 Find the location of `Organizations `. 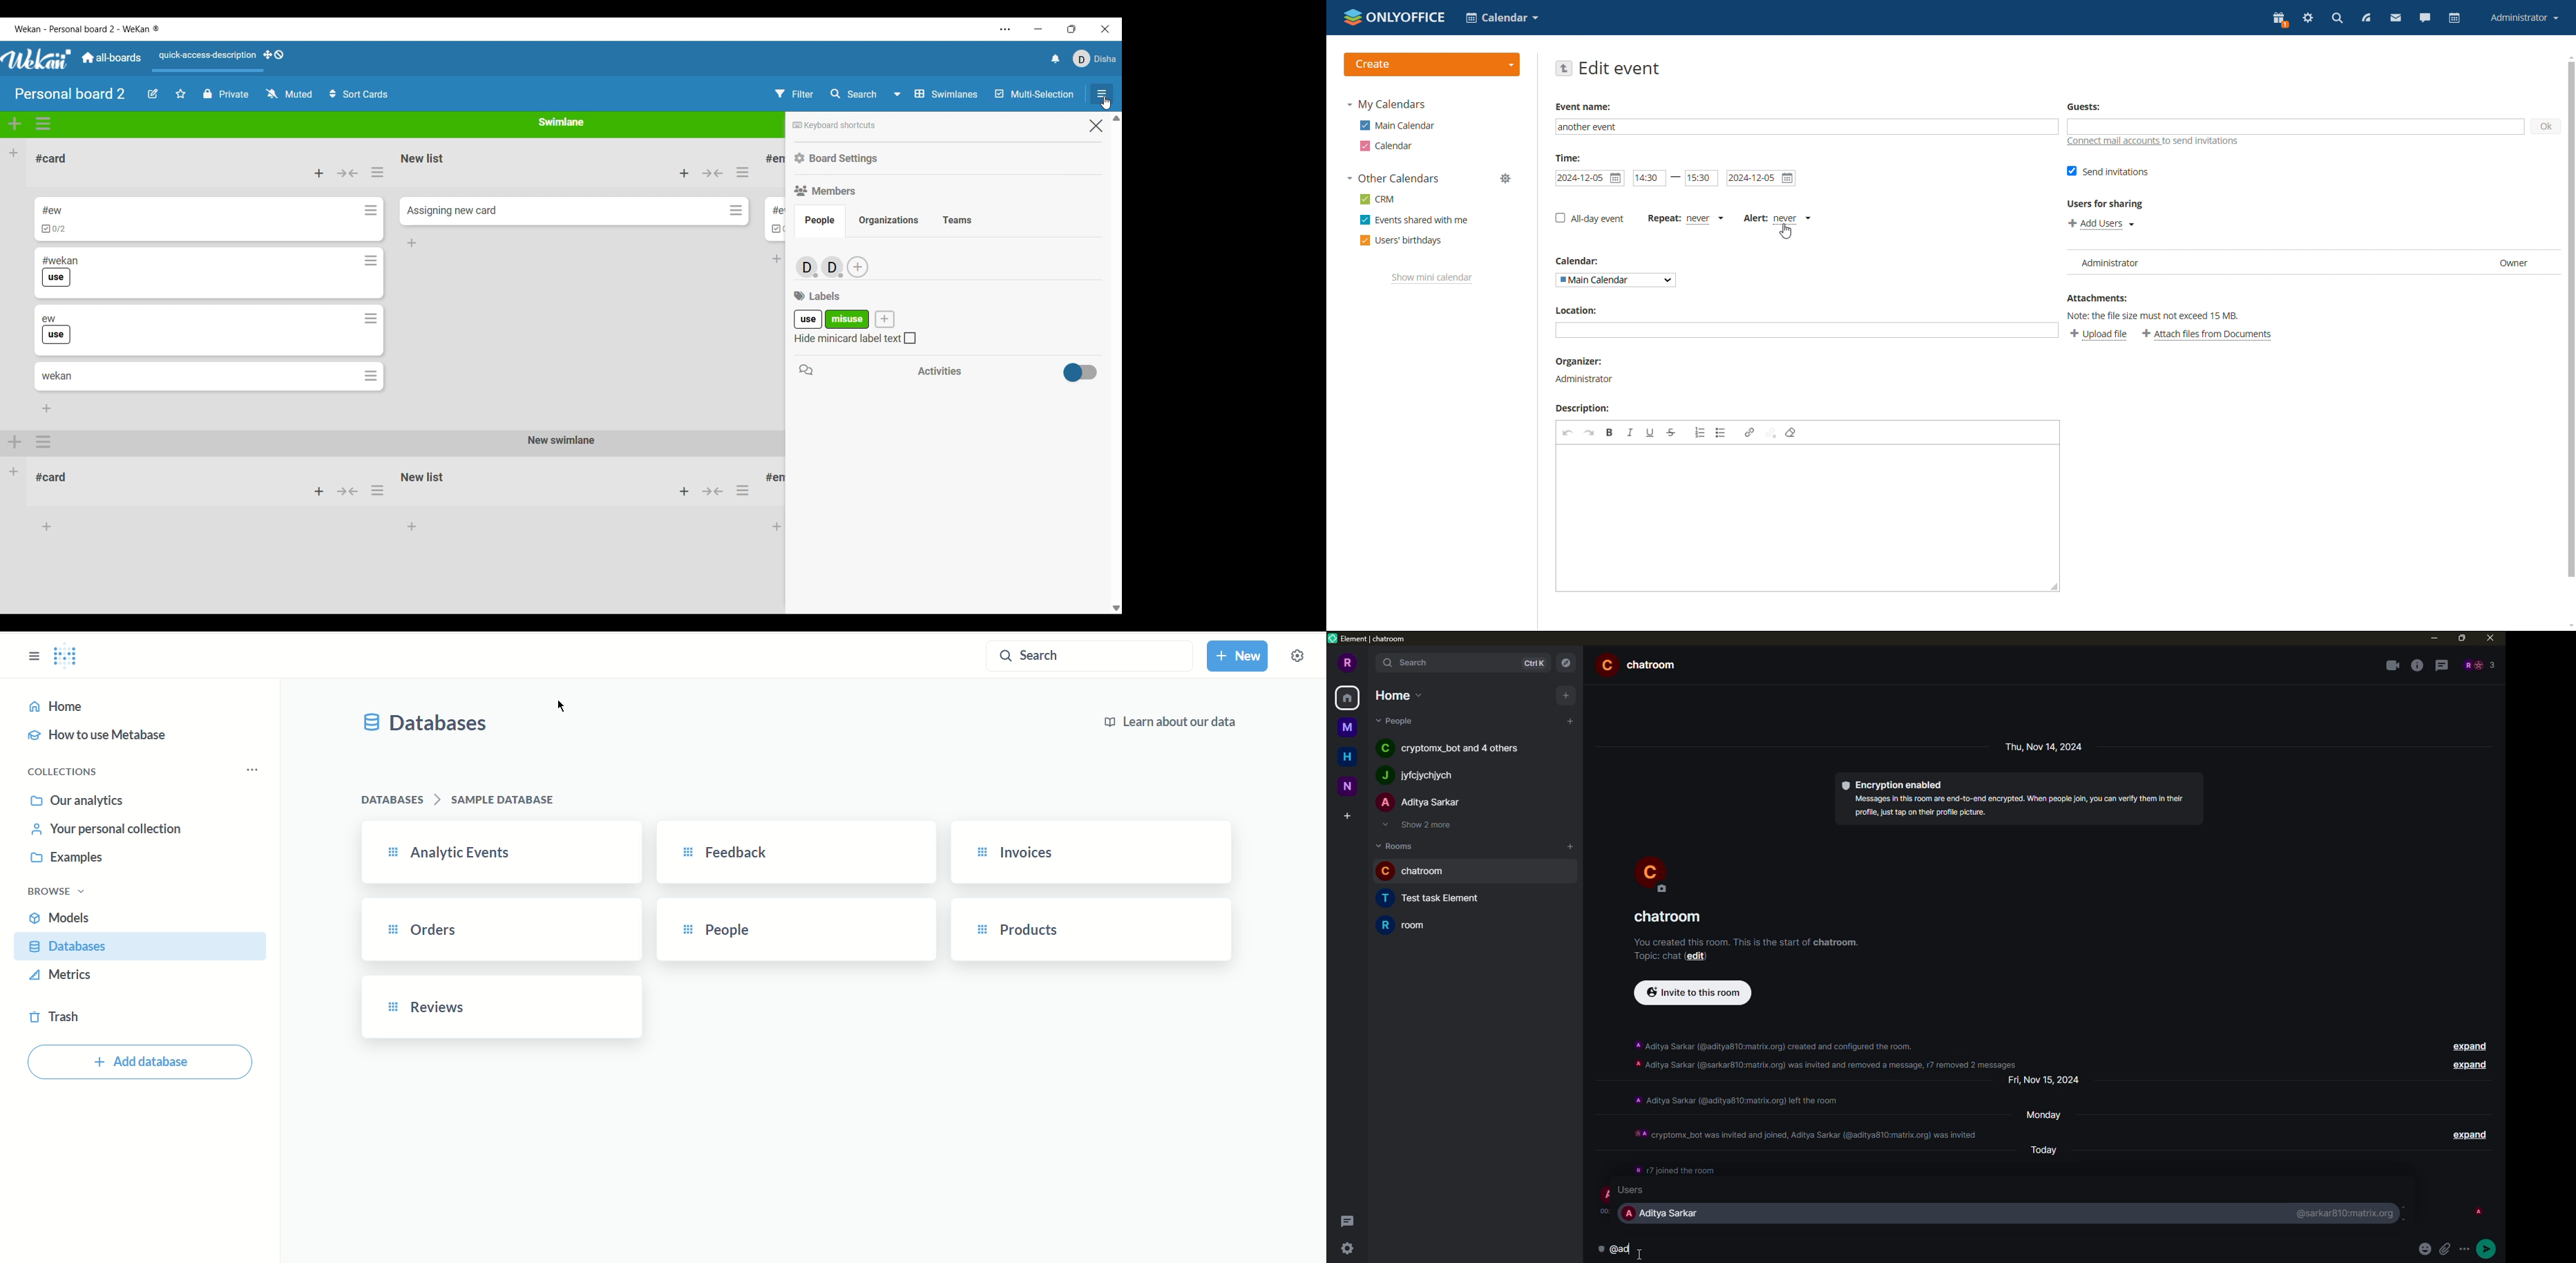

Organizations  is located at coordinates (889, 220).